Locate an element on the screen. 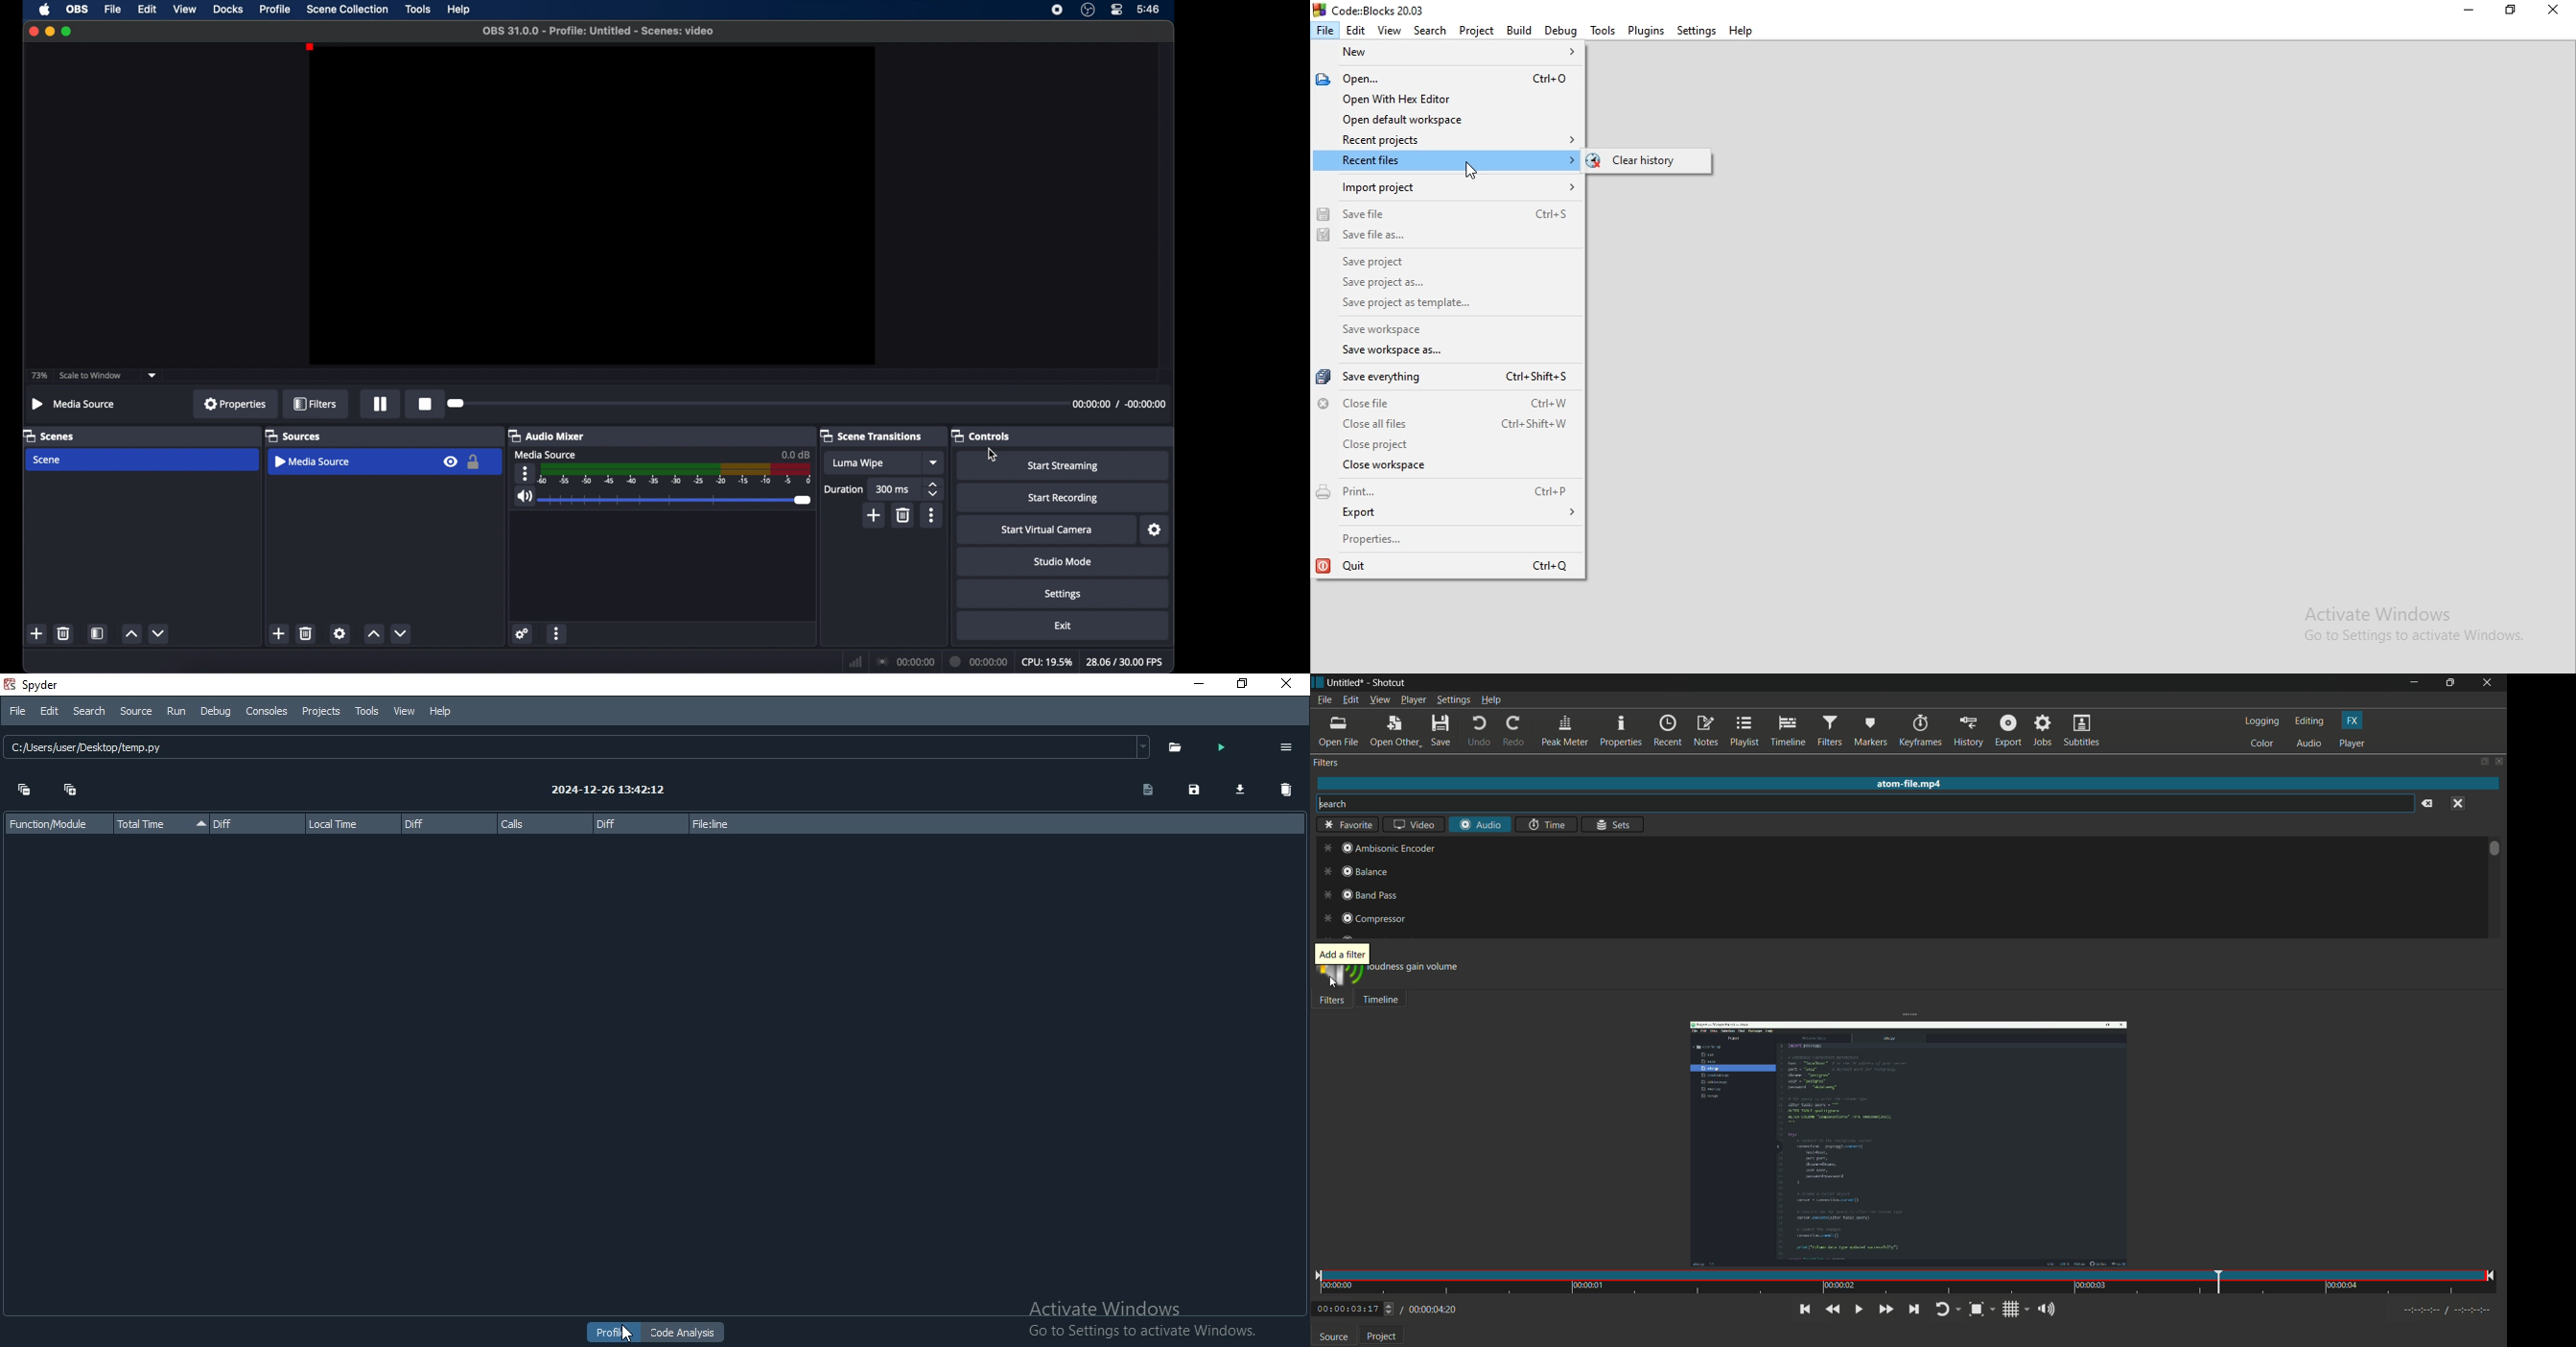  Tools is located at coordinates (366, 711).